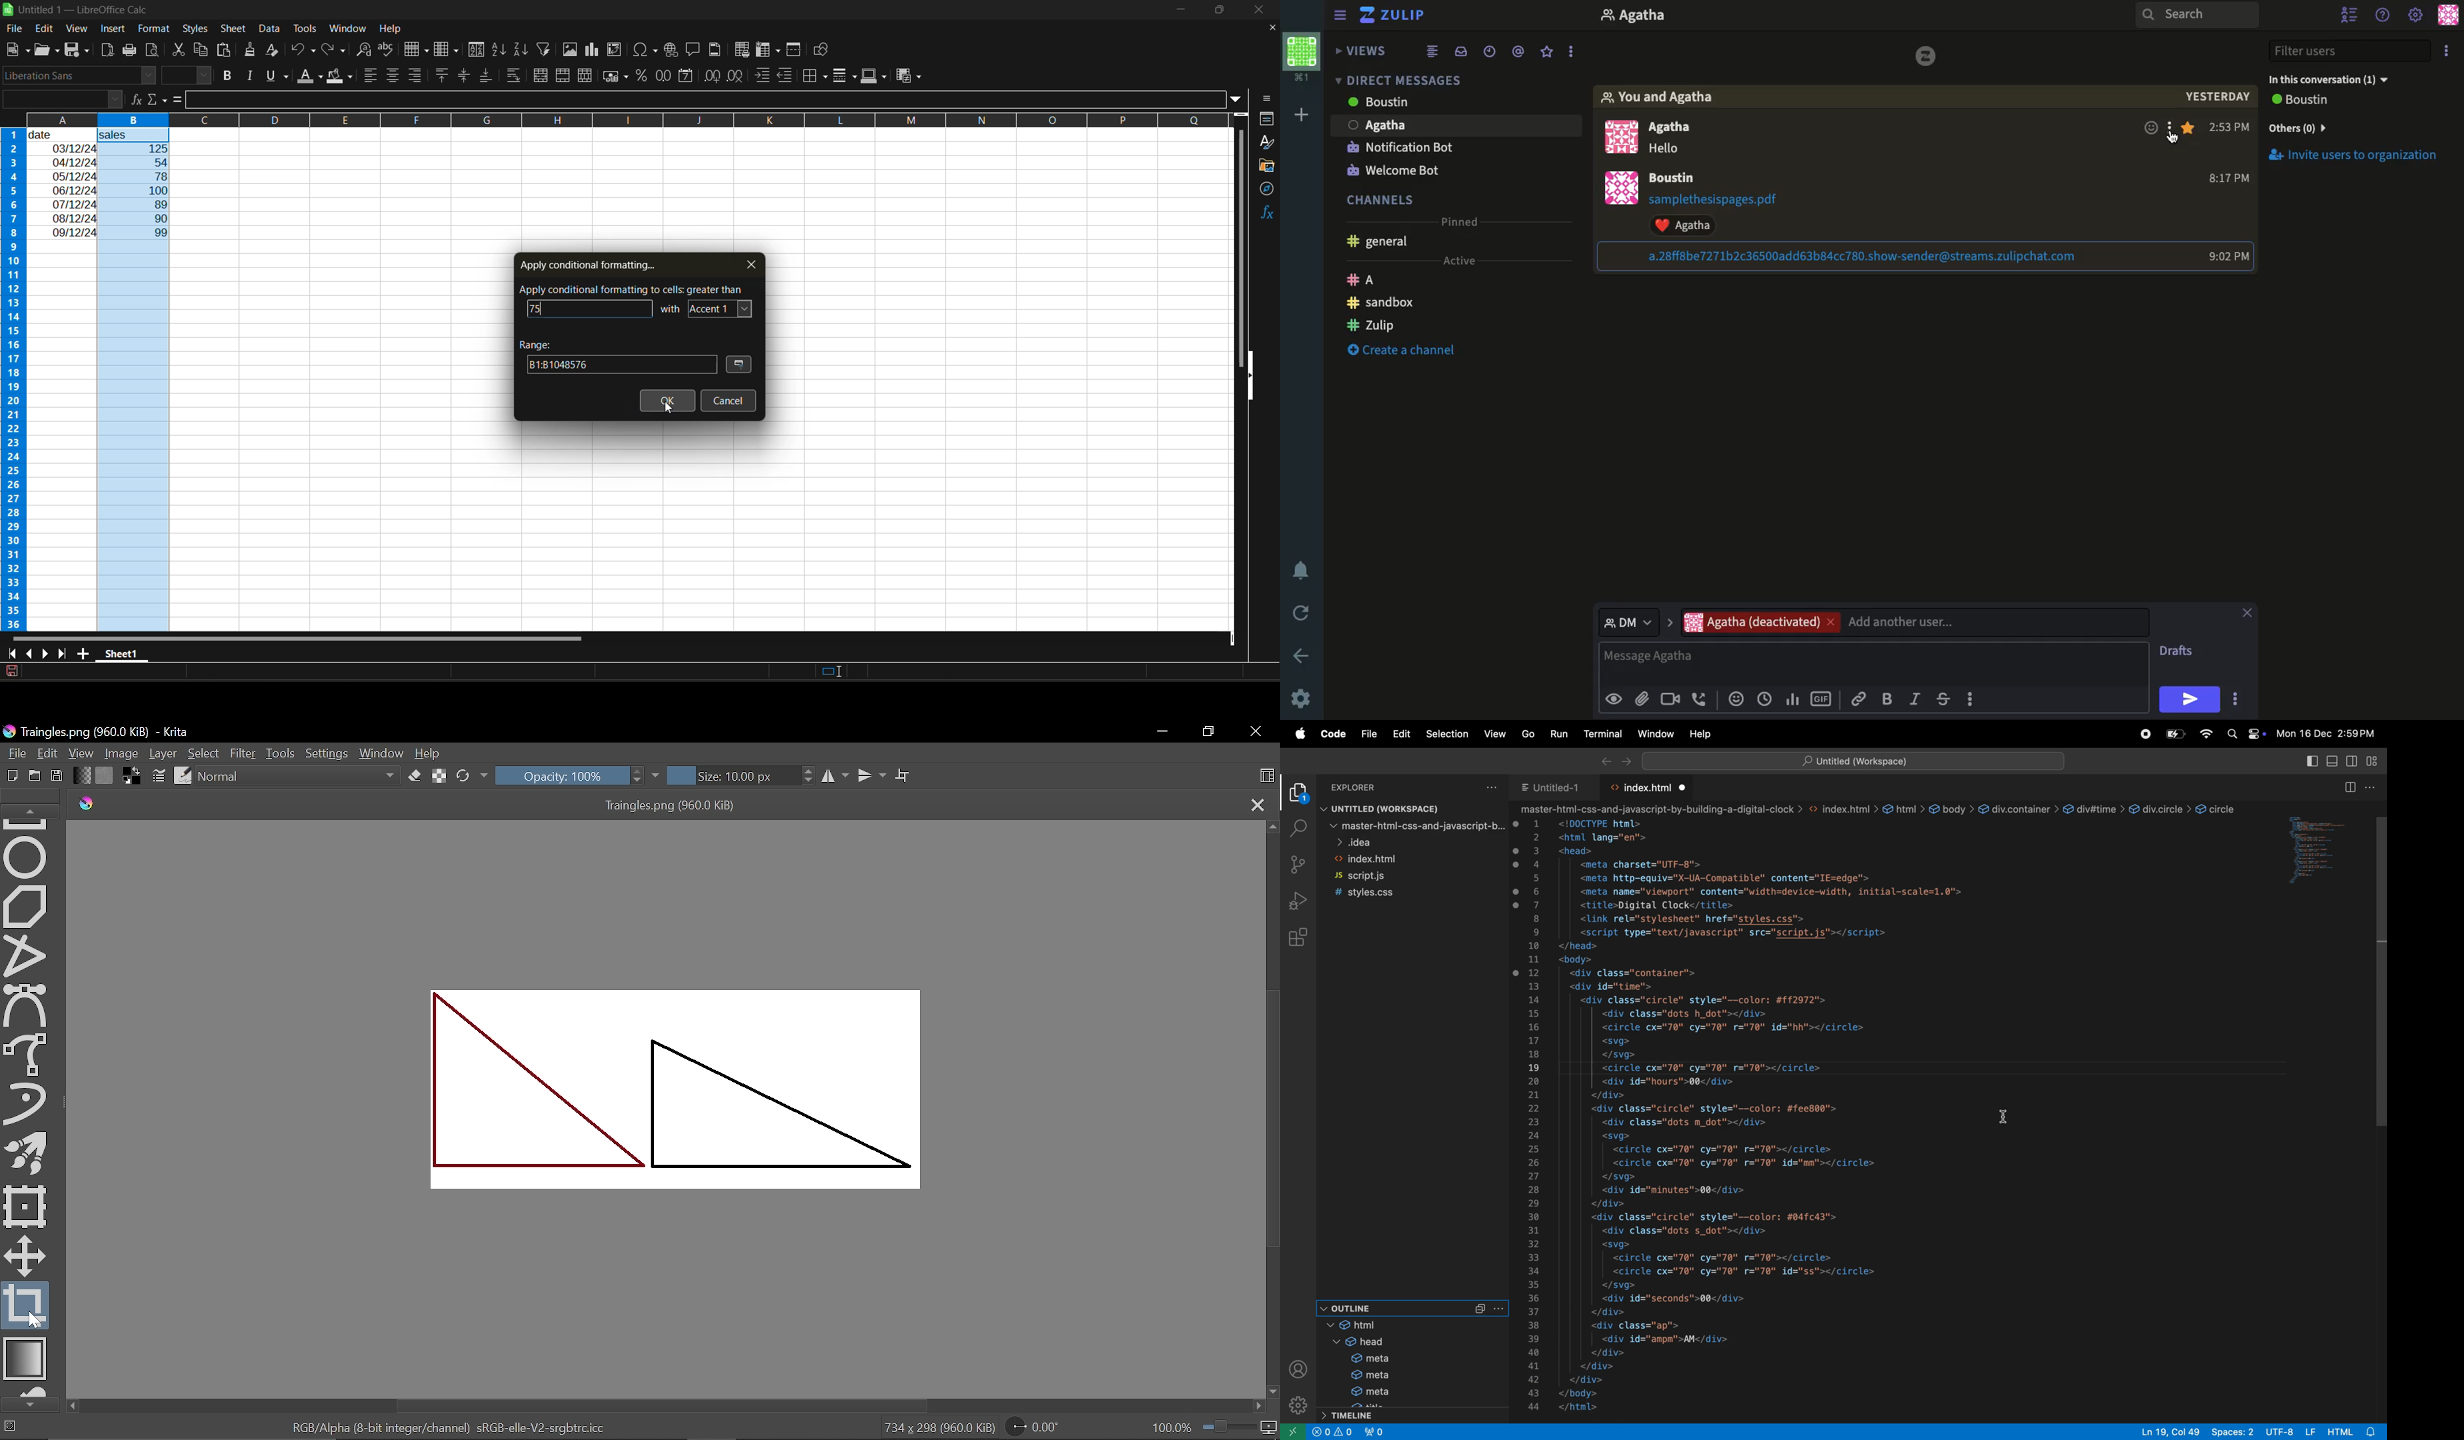 This screenshot has height=1456, width=2464. I want to click on Add reaction, so click(2152, 129).